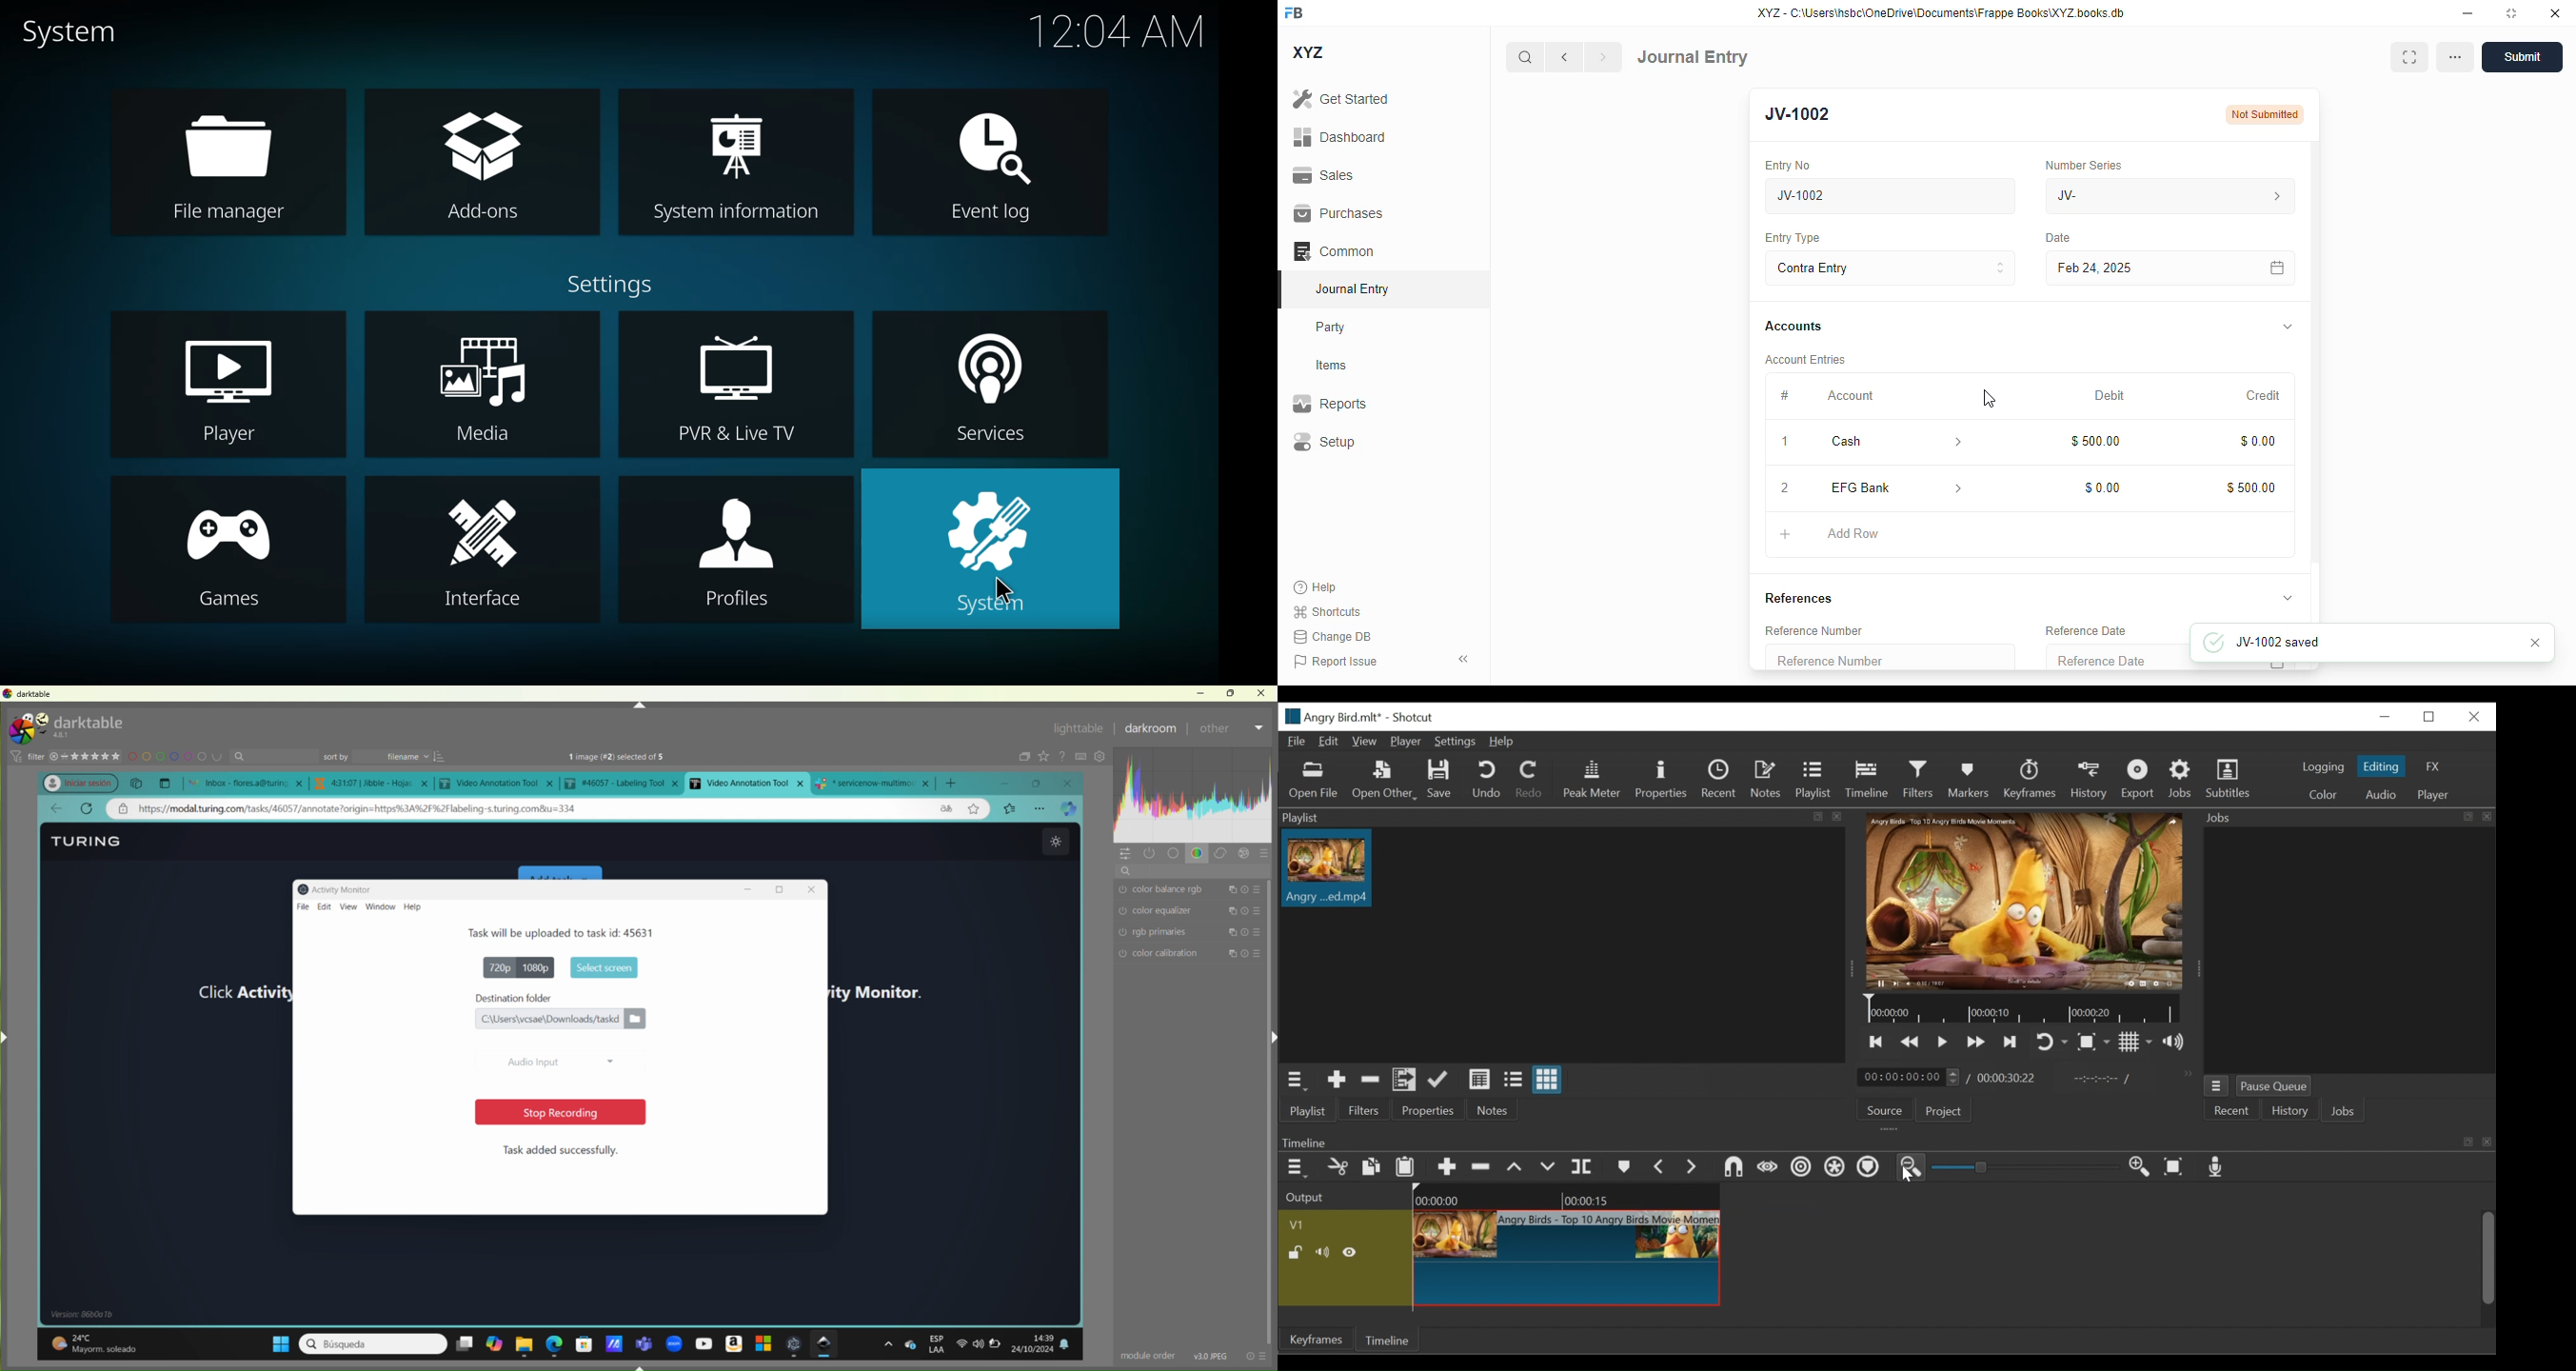 The width and height of the screenshot is (2576, 1372). Describe the element at coordinates (418, 908) in the screenshot. I see `help` at that location.